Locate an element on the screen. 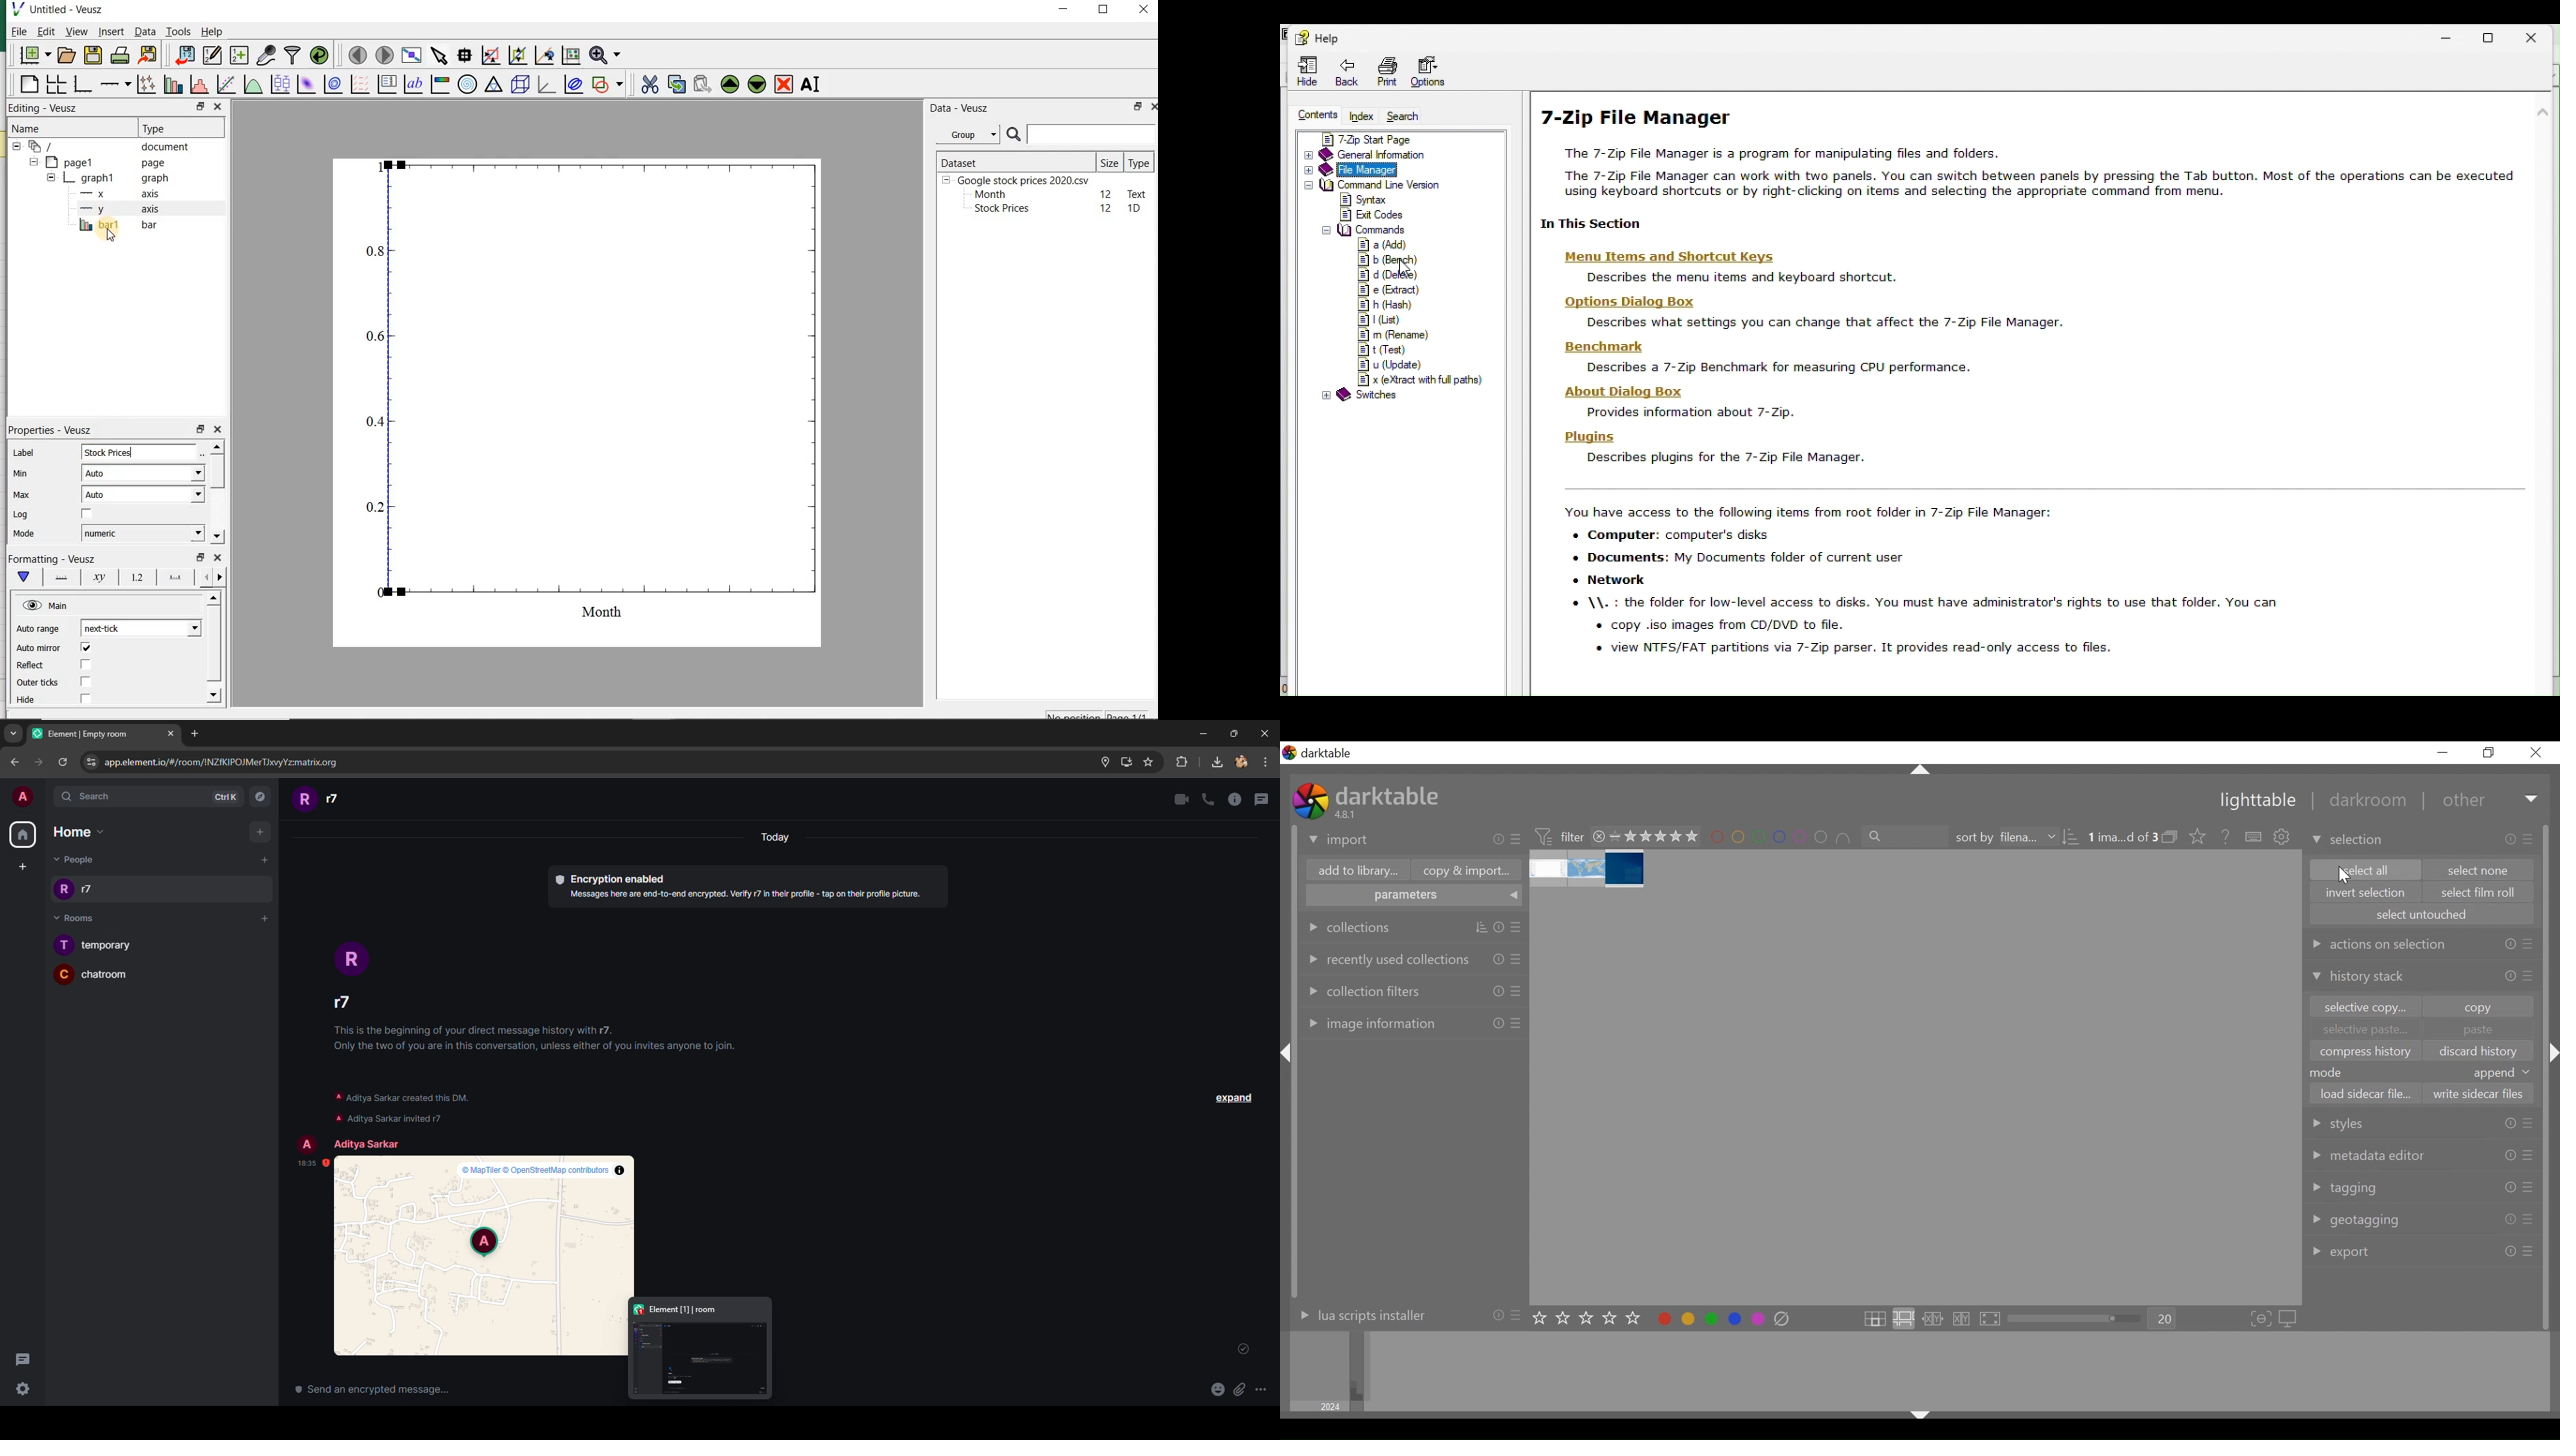 The height and width of the screenshot is (1456, 2576). Collapse  is located at coordinates (1919, 1417).